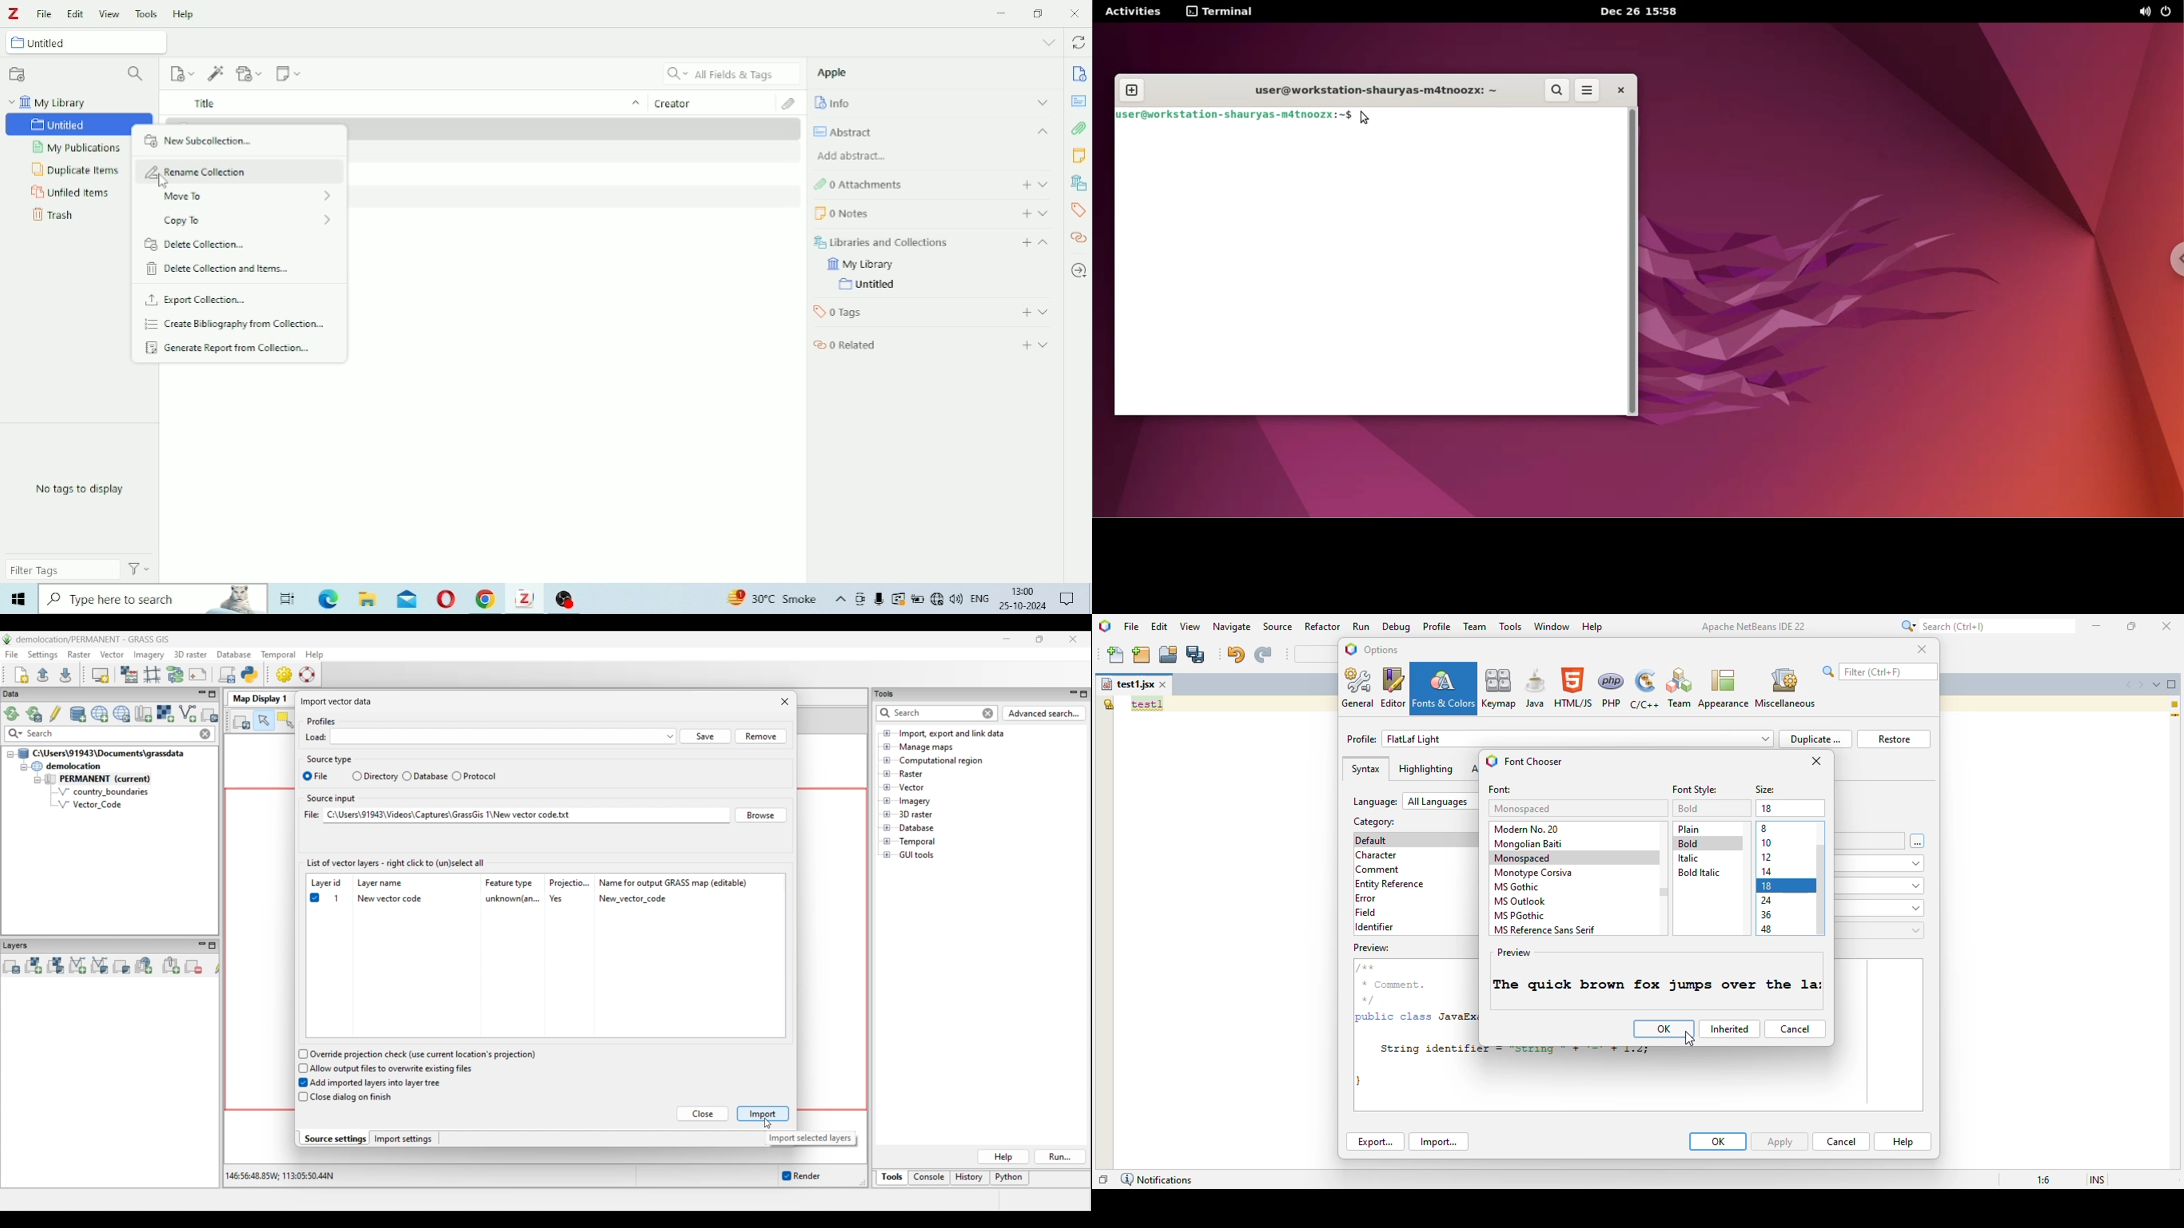  I want to click on File pathway of selected file, so click(526, 815).